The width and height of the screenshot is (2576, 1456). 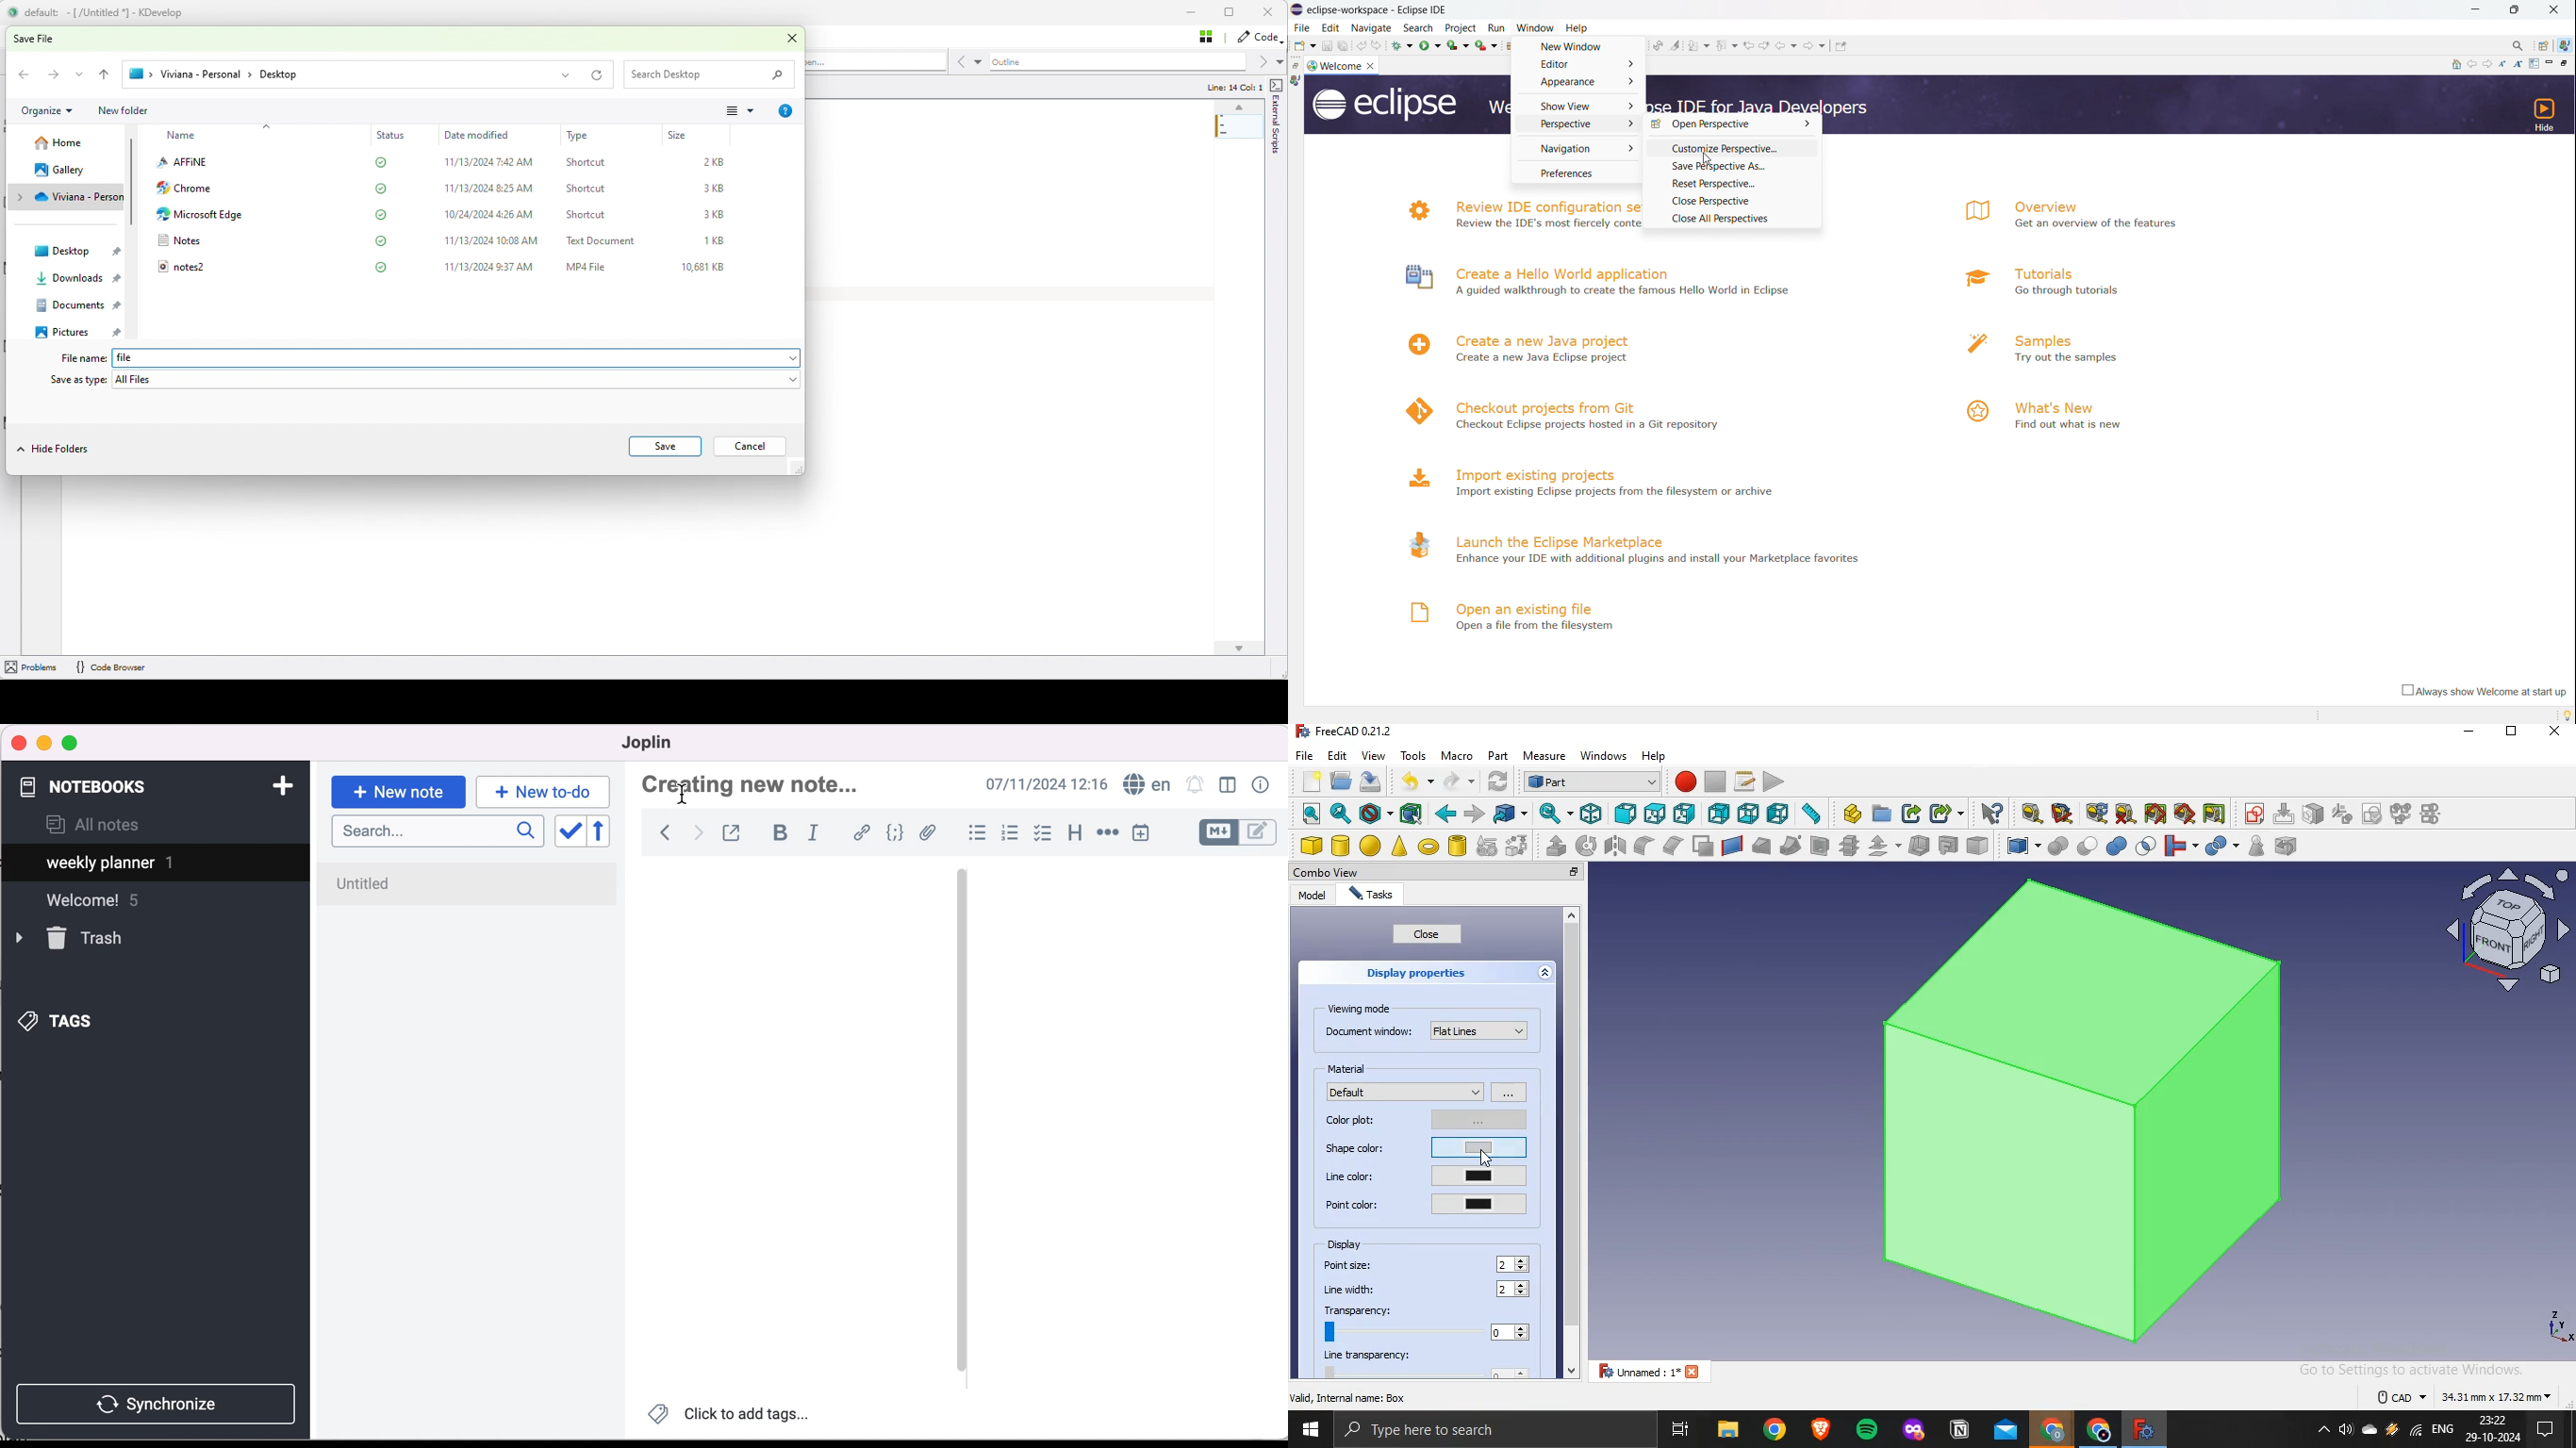 I want to click on samples, so click(x=2068, y=338).